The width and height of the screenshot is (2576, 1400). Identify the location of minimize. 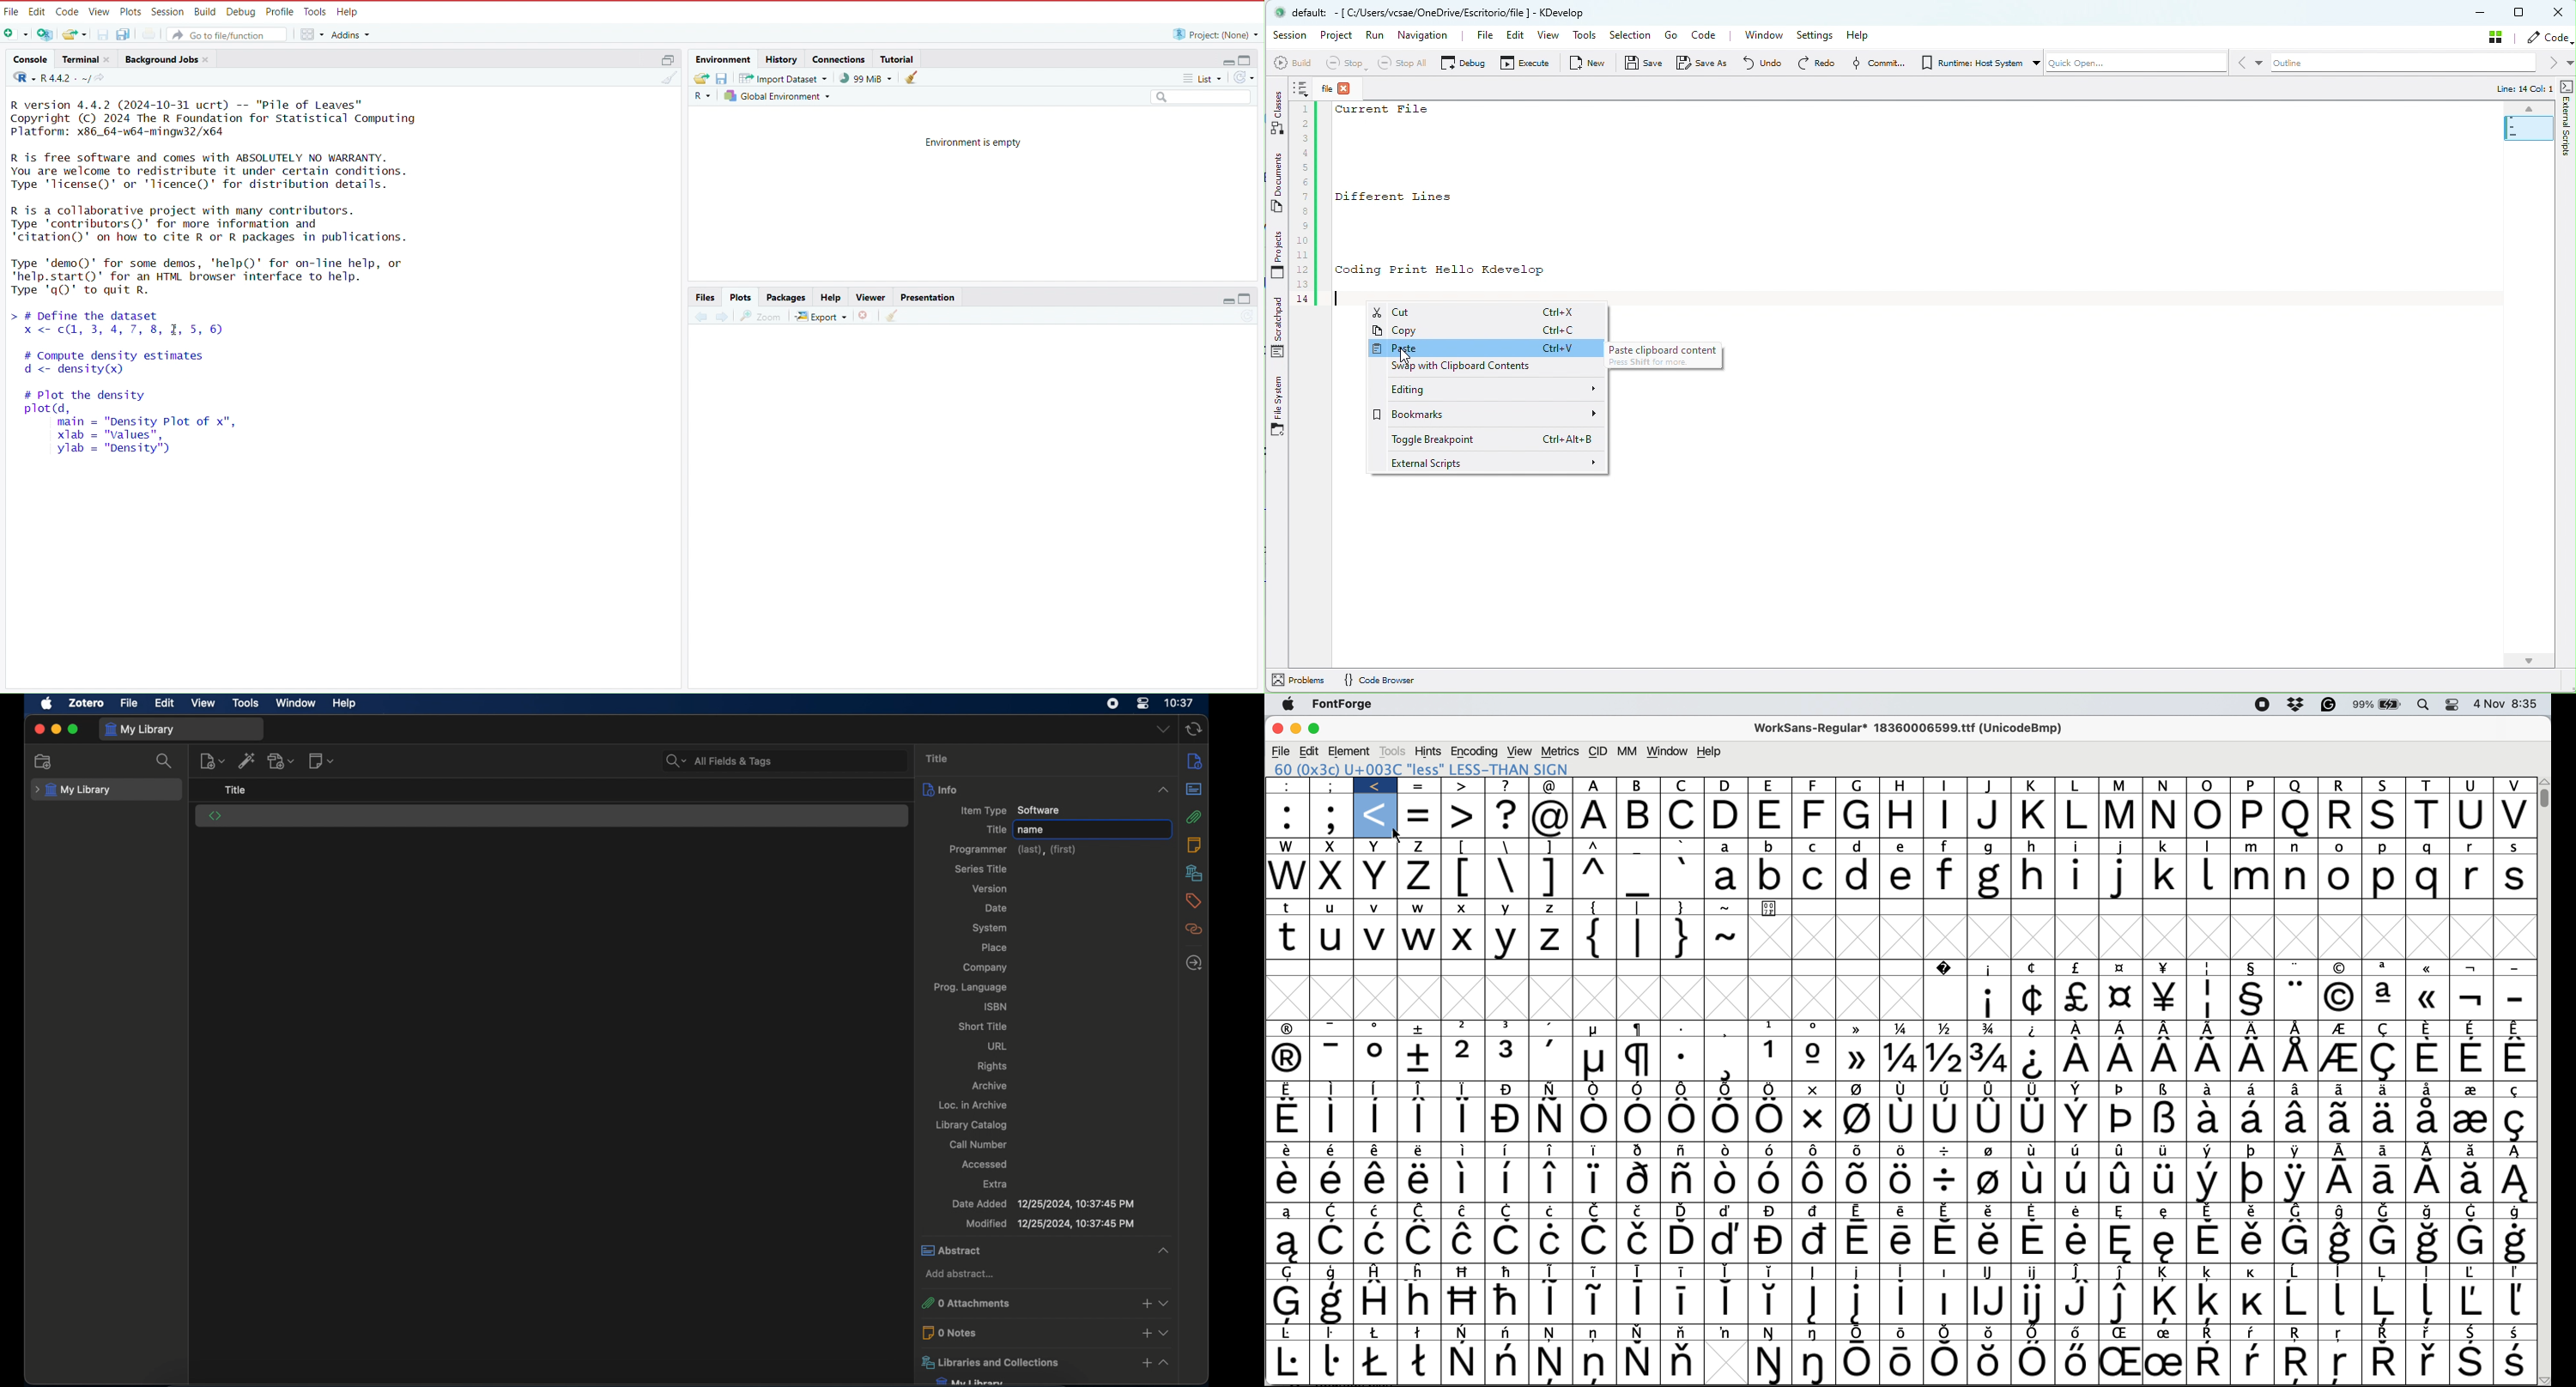
(55, 730).